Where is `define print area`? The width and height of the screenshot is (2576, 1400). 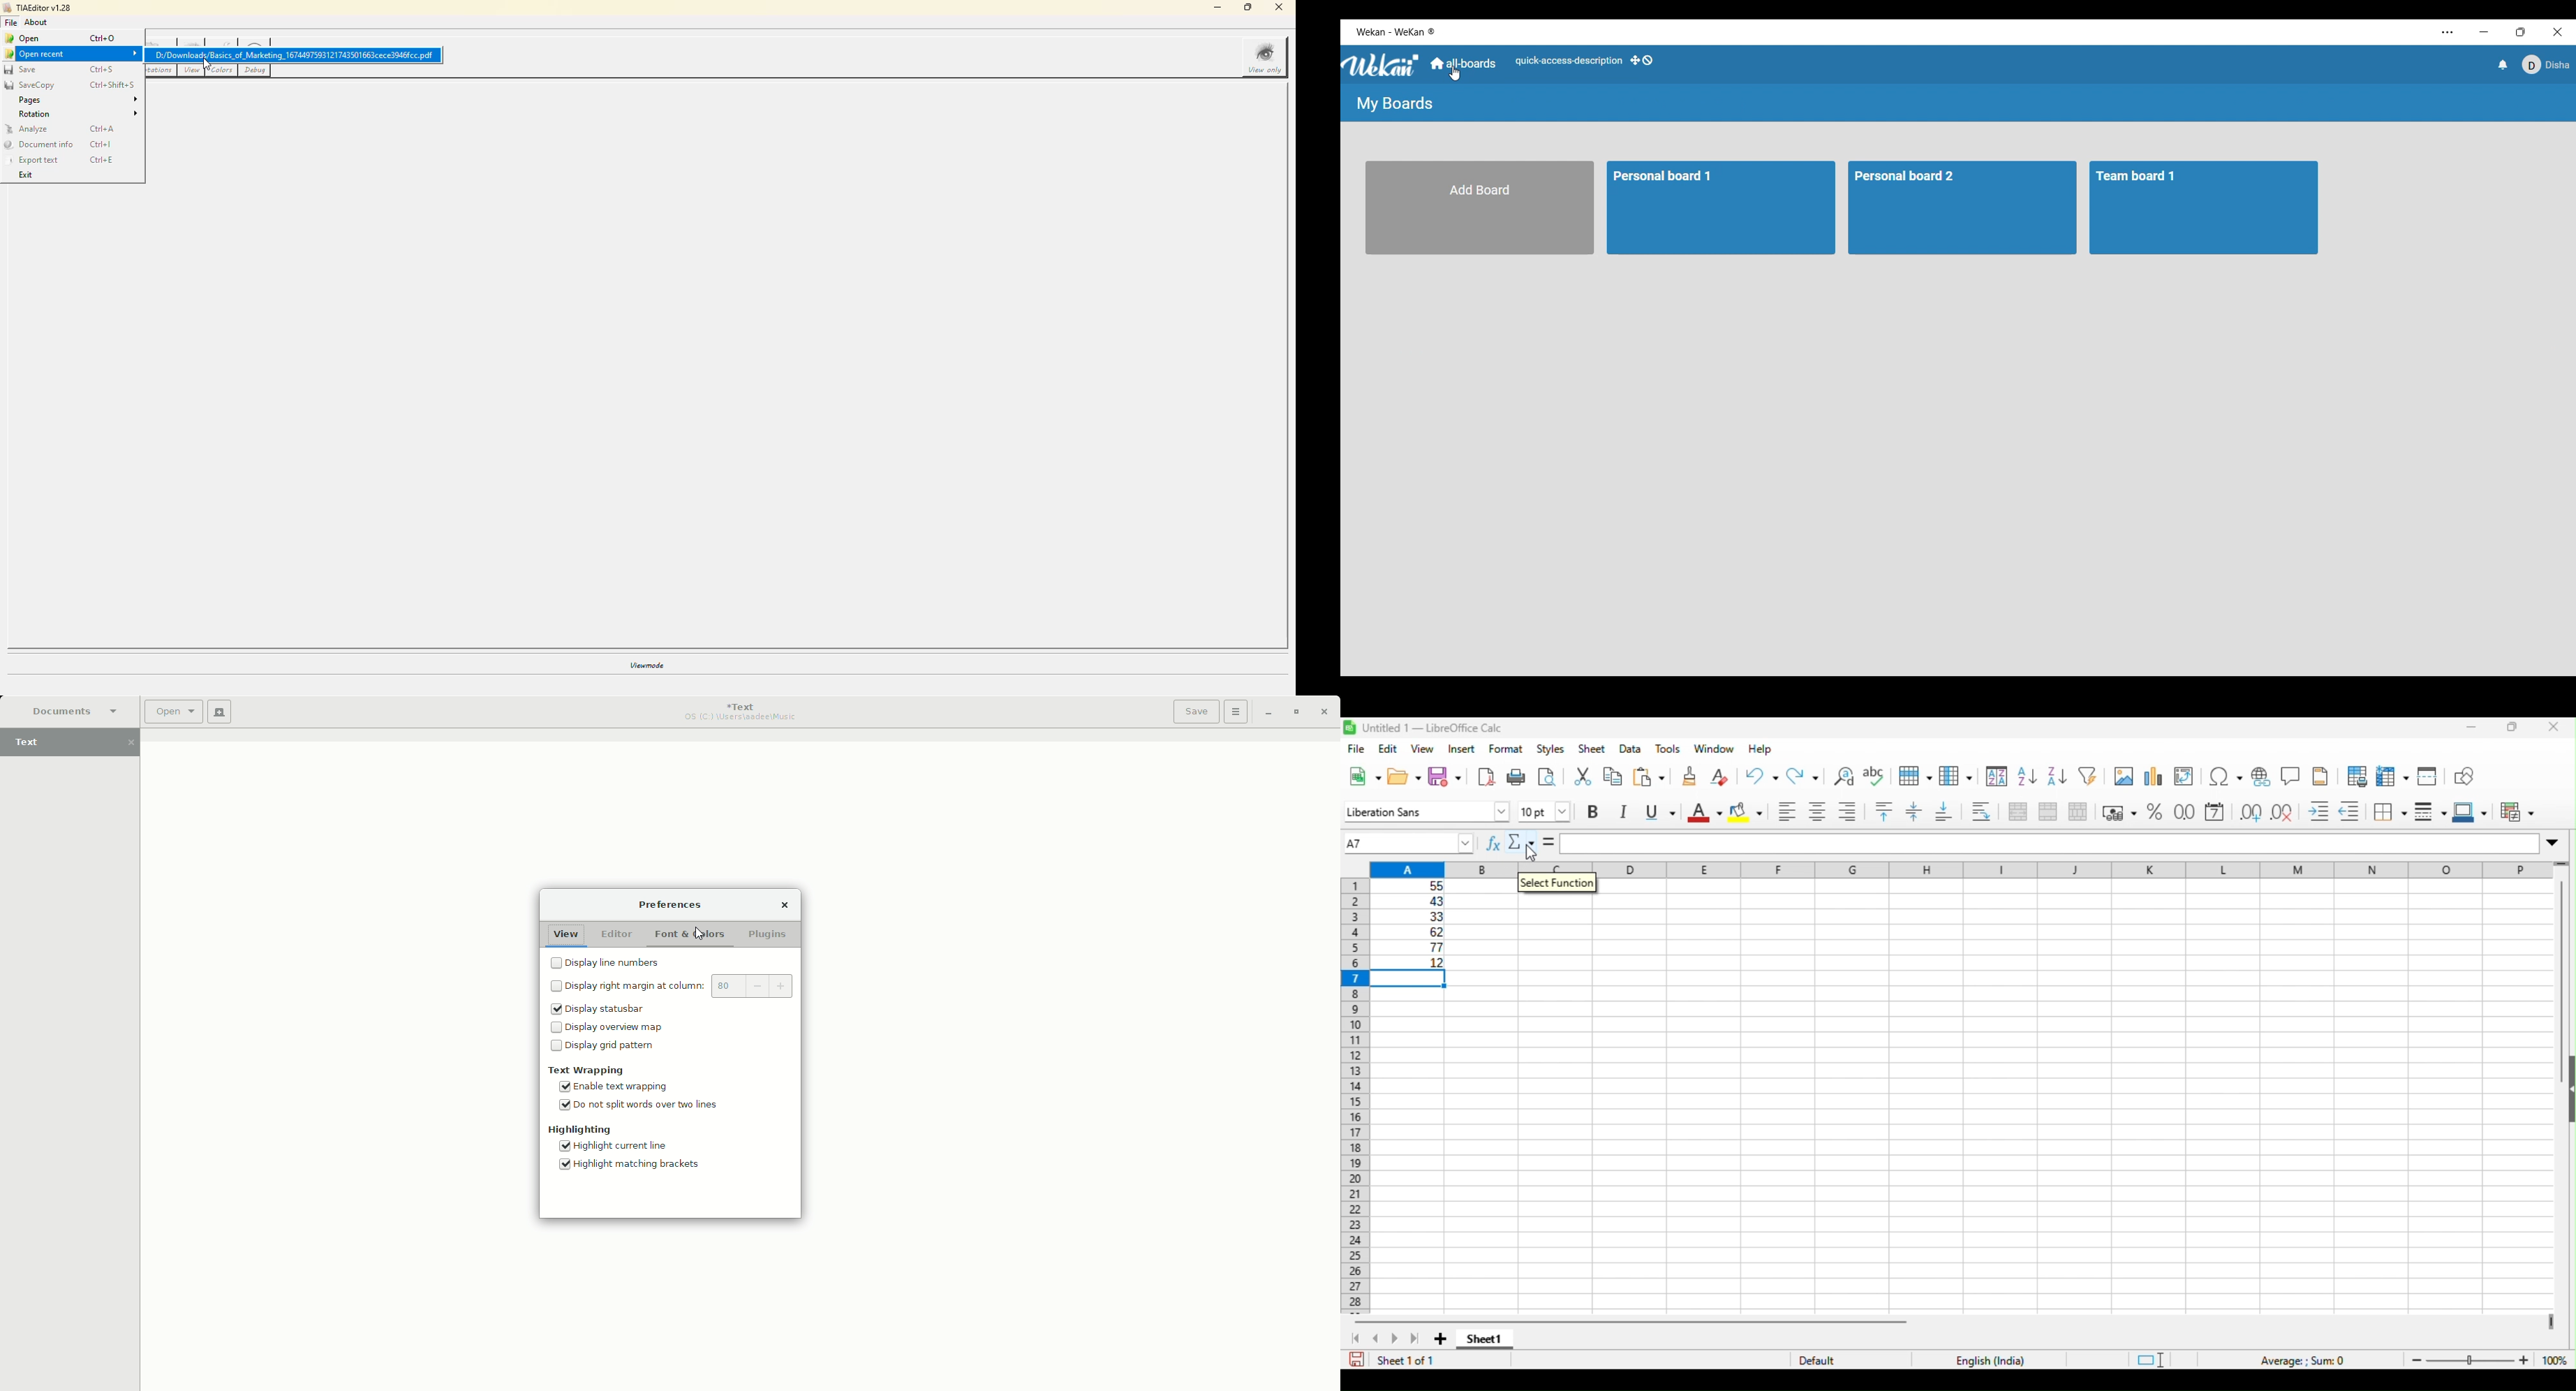
define print area is located at coordinates (2357, 775).